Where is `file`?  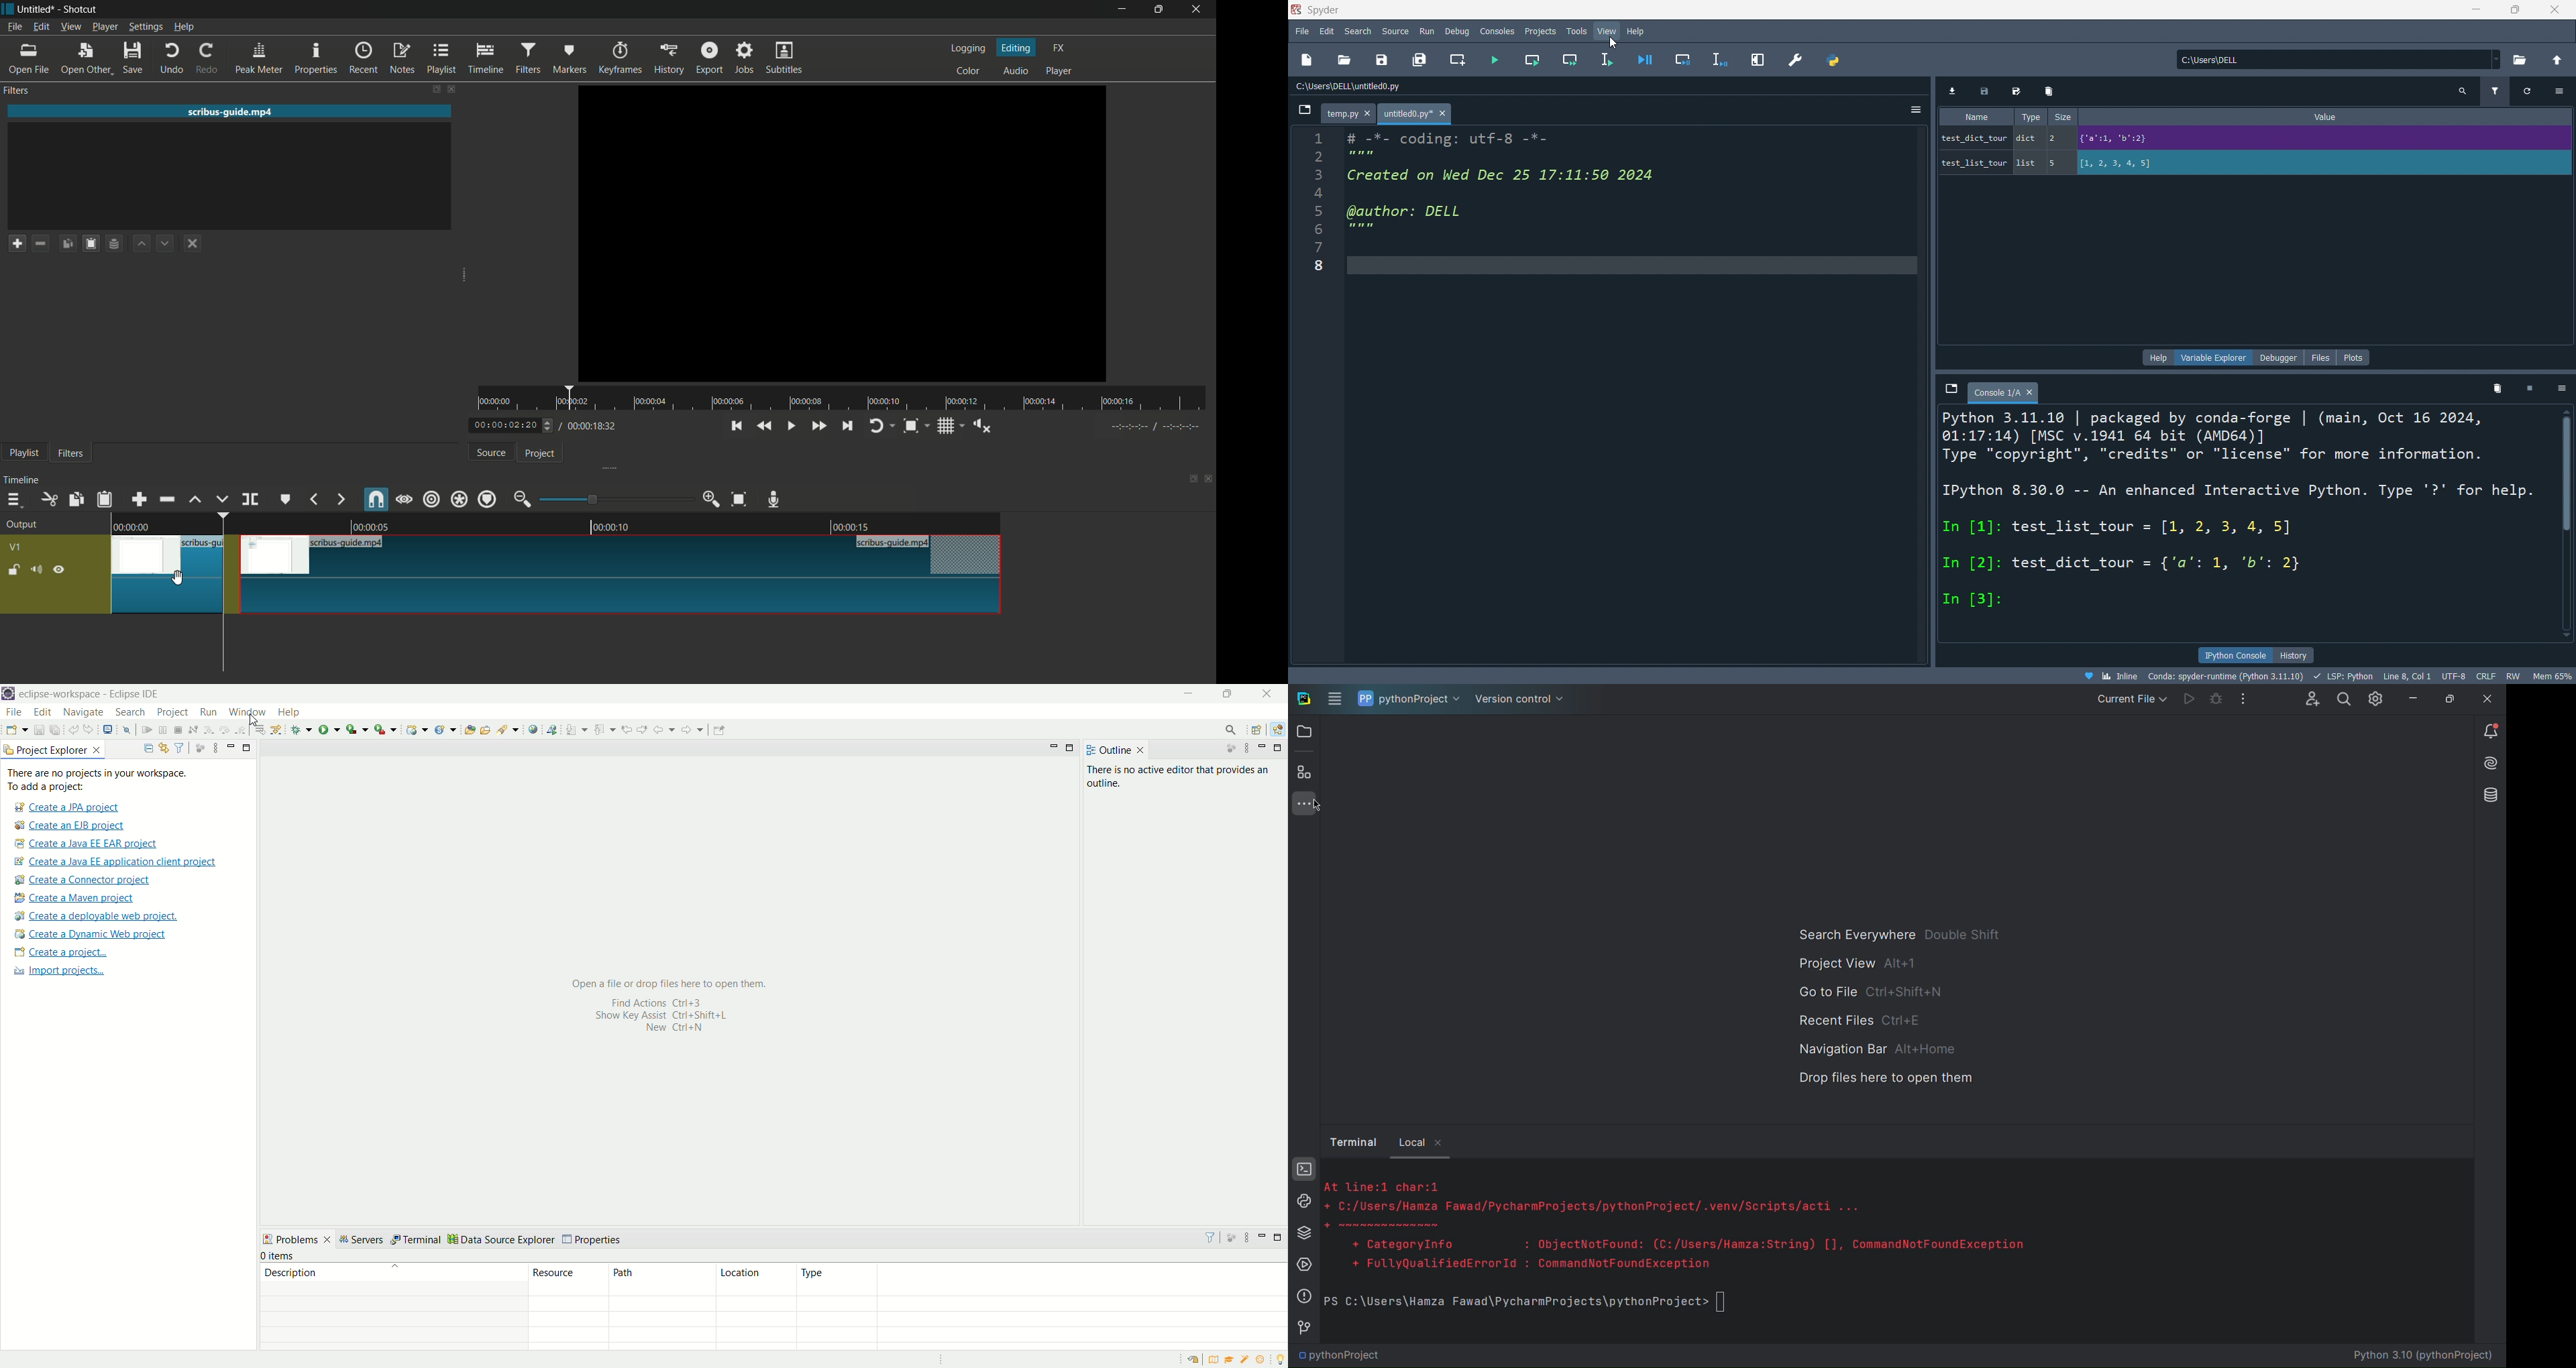 file is located at coordinates (1303, 33).